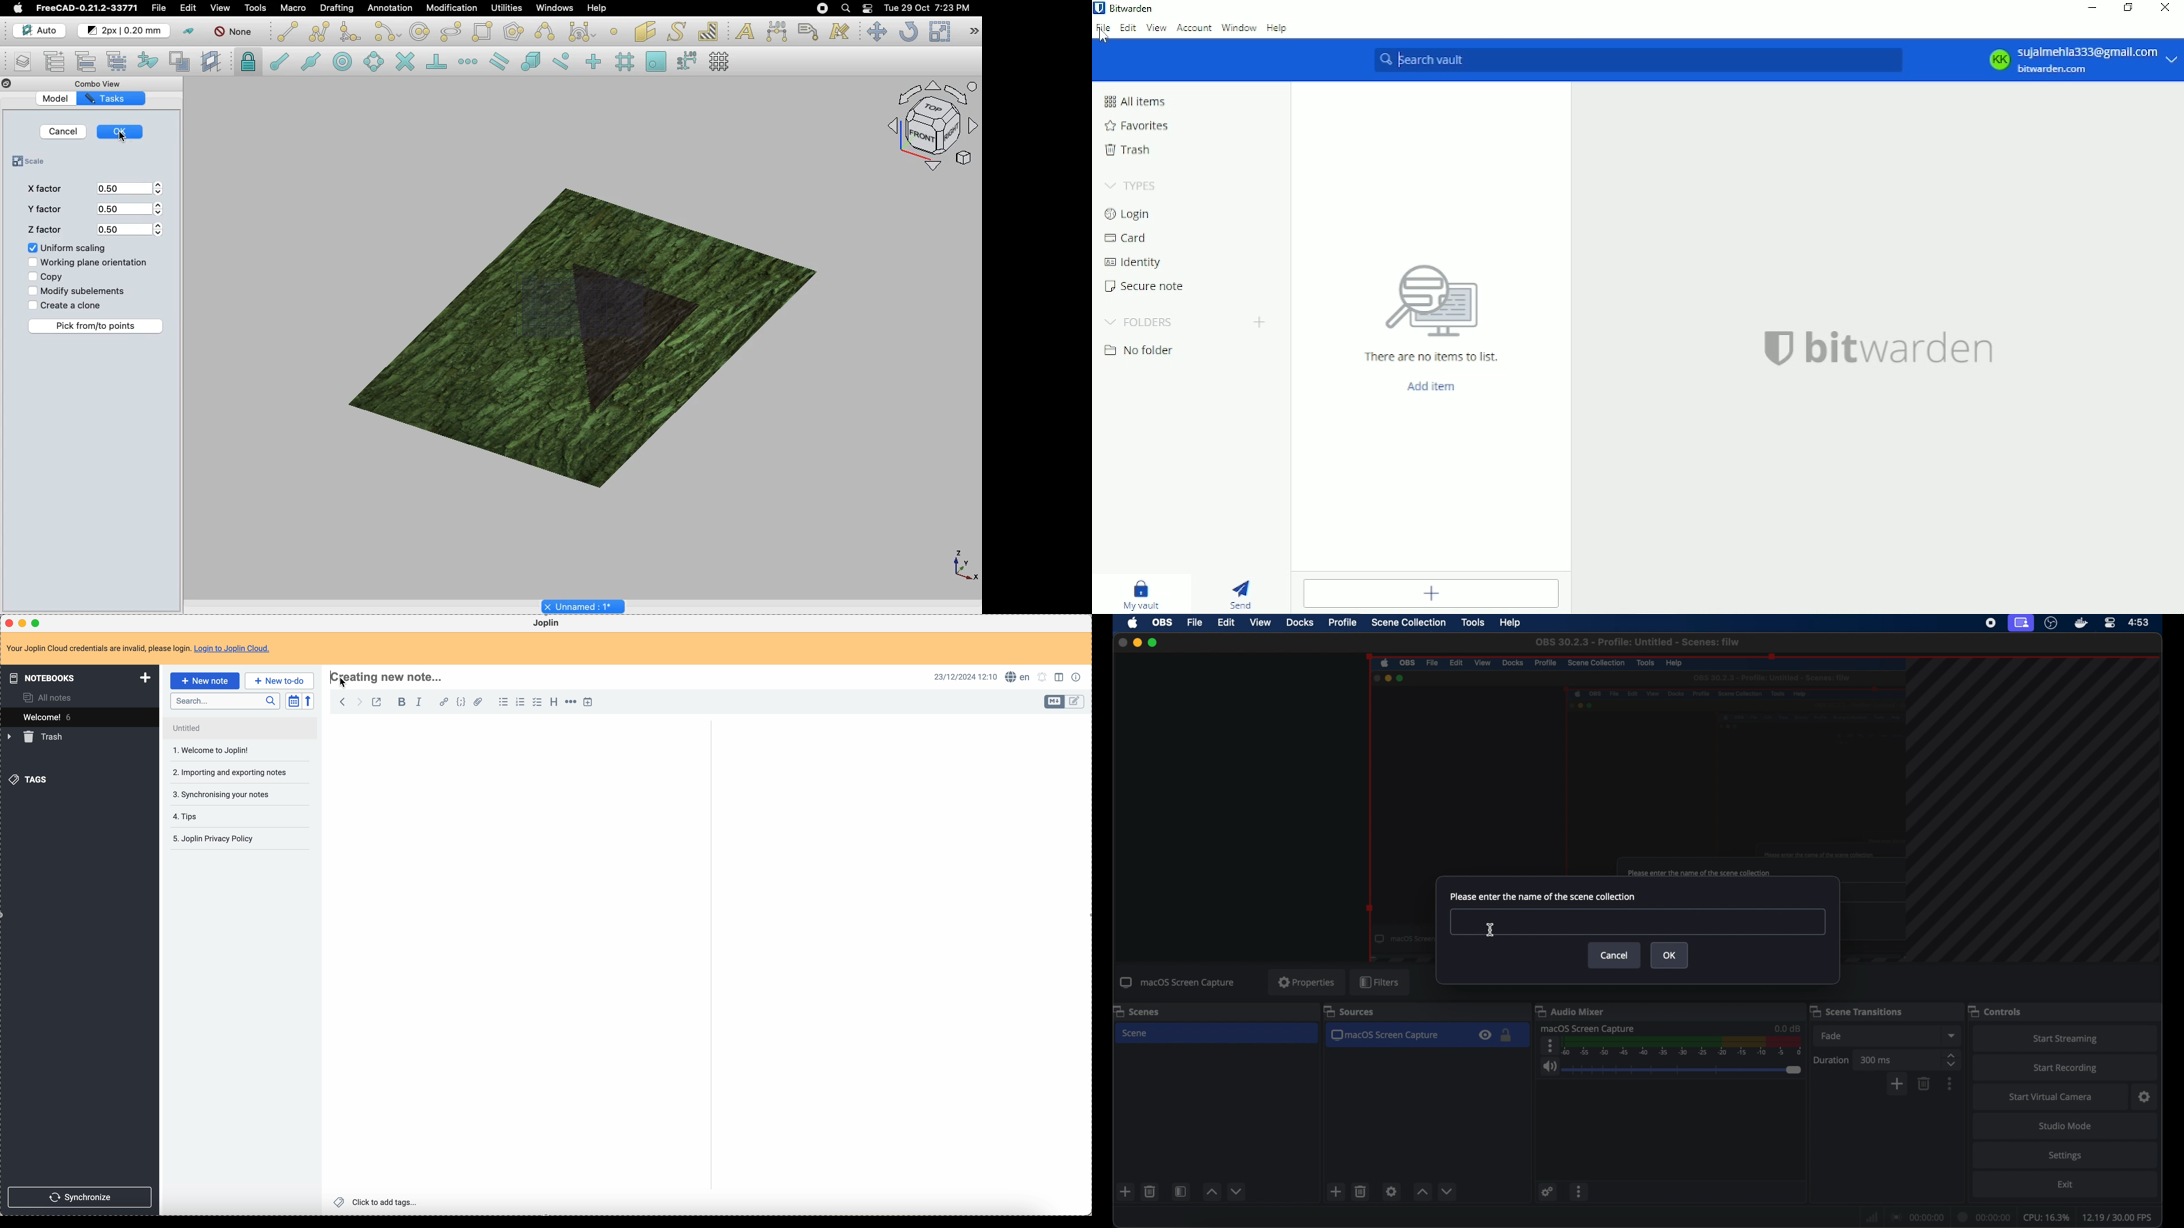 The image size is (2184, 1232). What do you see at coordinates (1589, 1028) in the screenshot?
I see `macOS screen capture` at bounding box center [1589, 1028].